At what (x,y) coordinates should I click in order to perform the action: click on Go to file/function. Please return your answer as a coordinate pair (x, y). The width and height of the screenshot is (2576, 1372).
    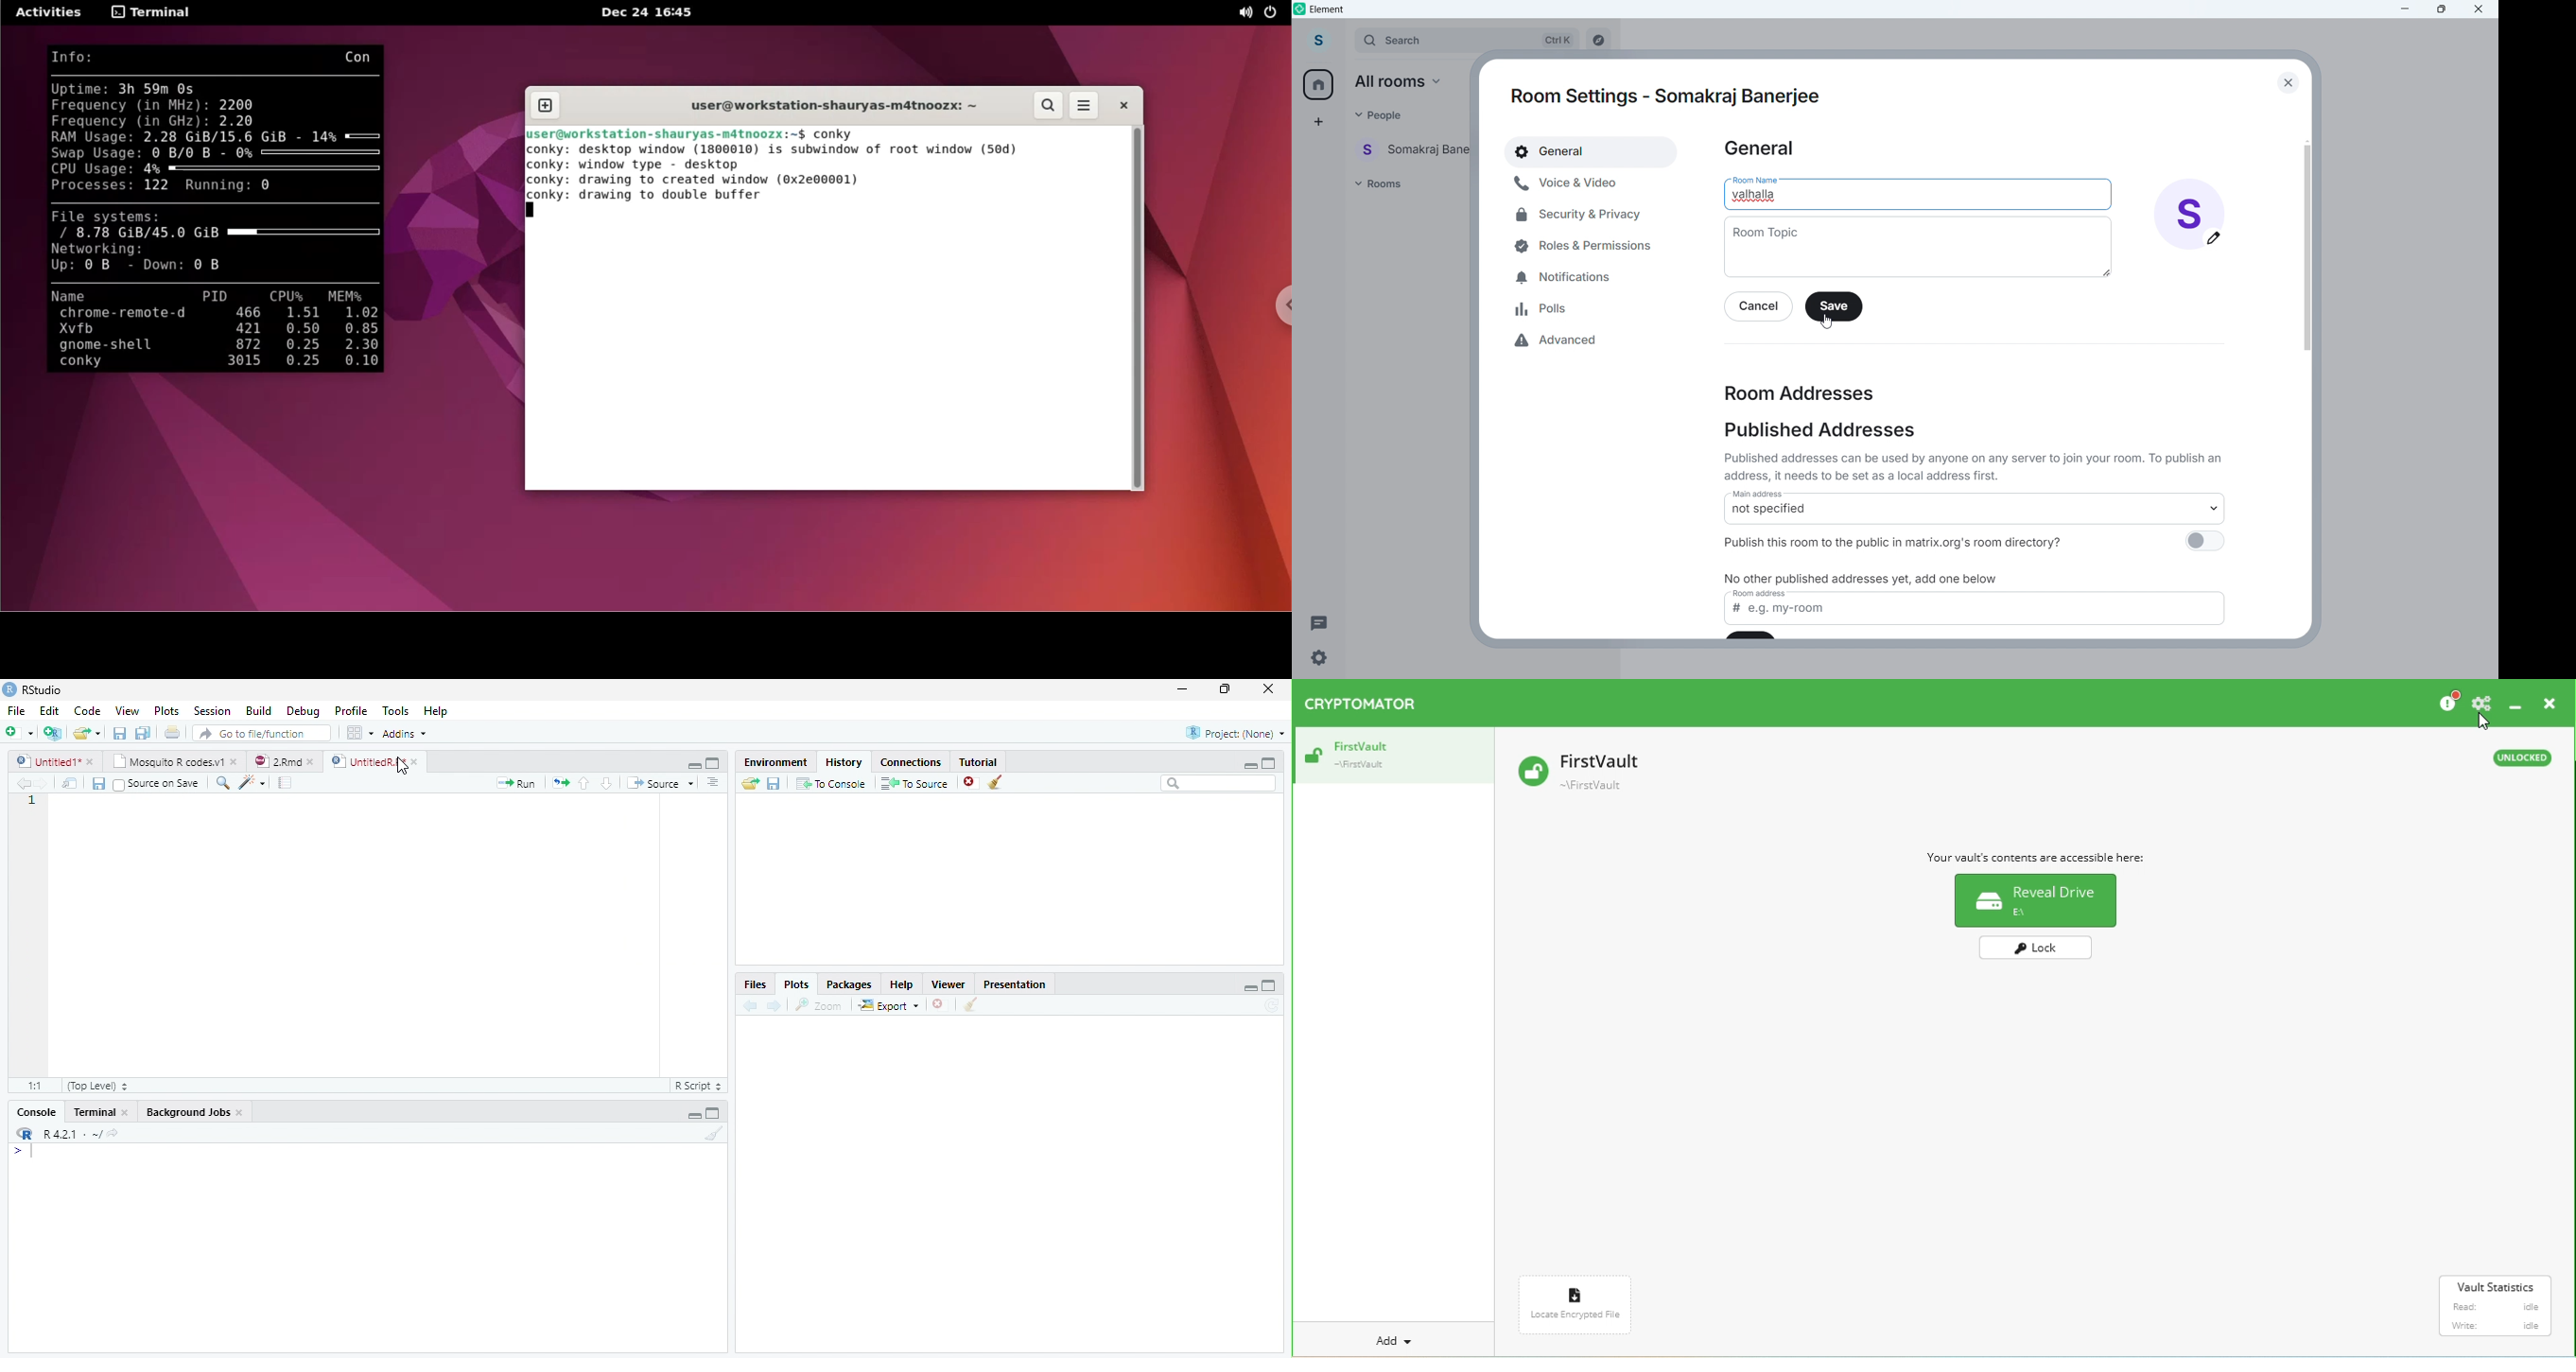
    Looking at the image, I should click on (262, 734).